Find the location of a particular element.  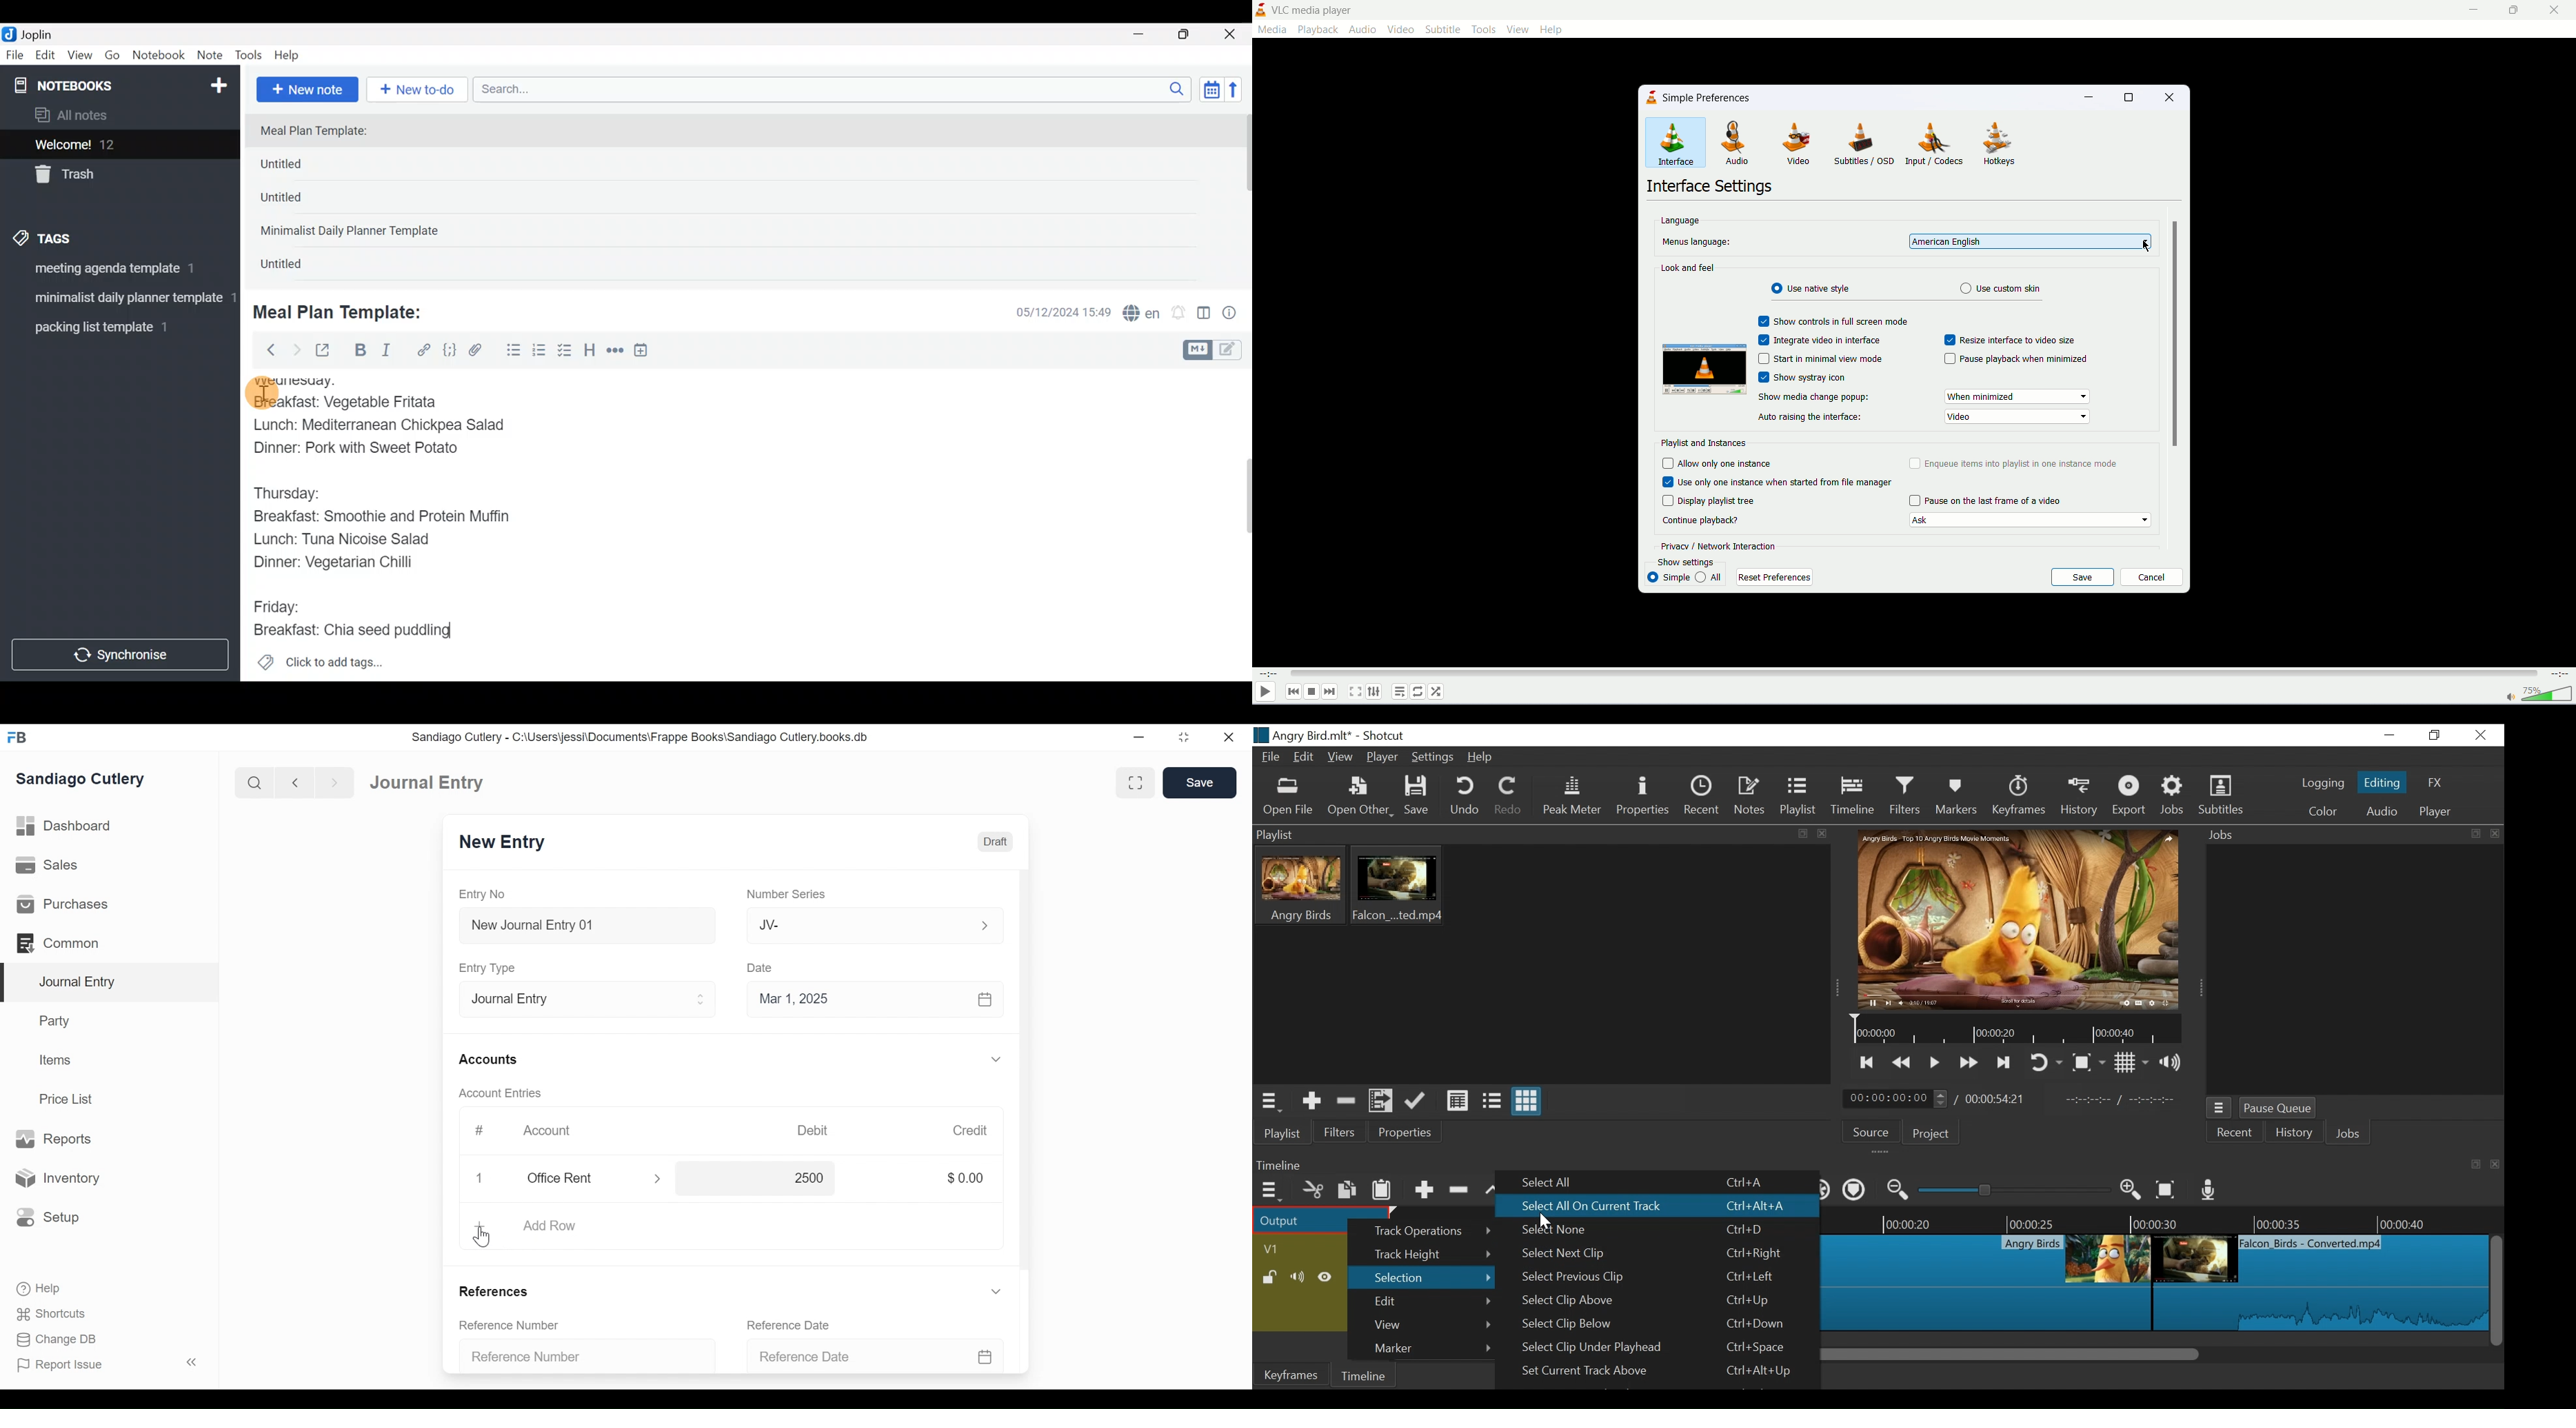

minimize is located at coordinates (2086, 98).